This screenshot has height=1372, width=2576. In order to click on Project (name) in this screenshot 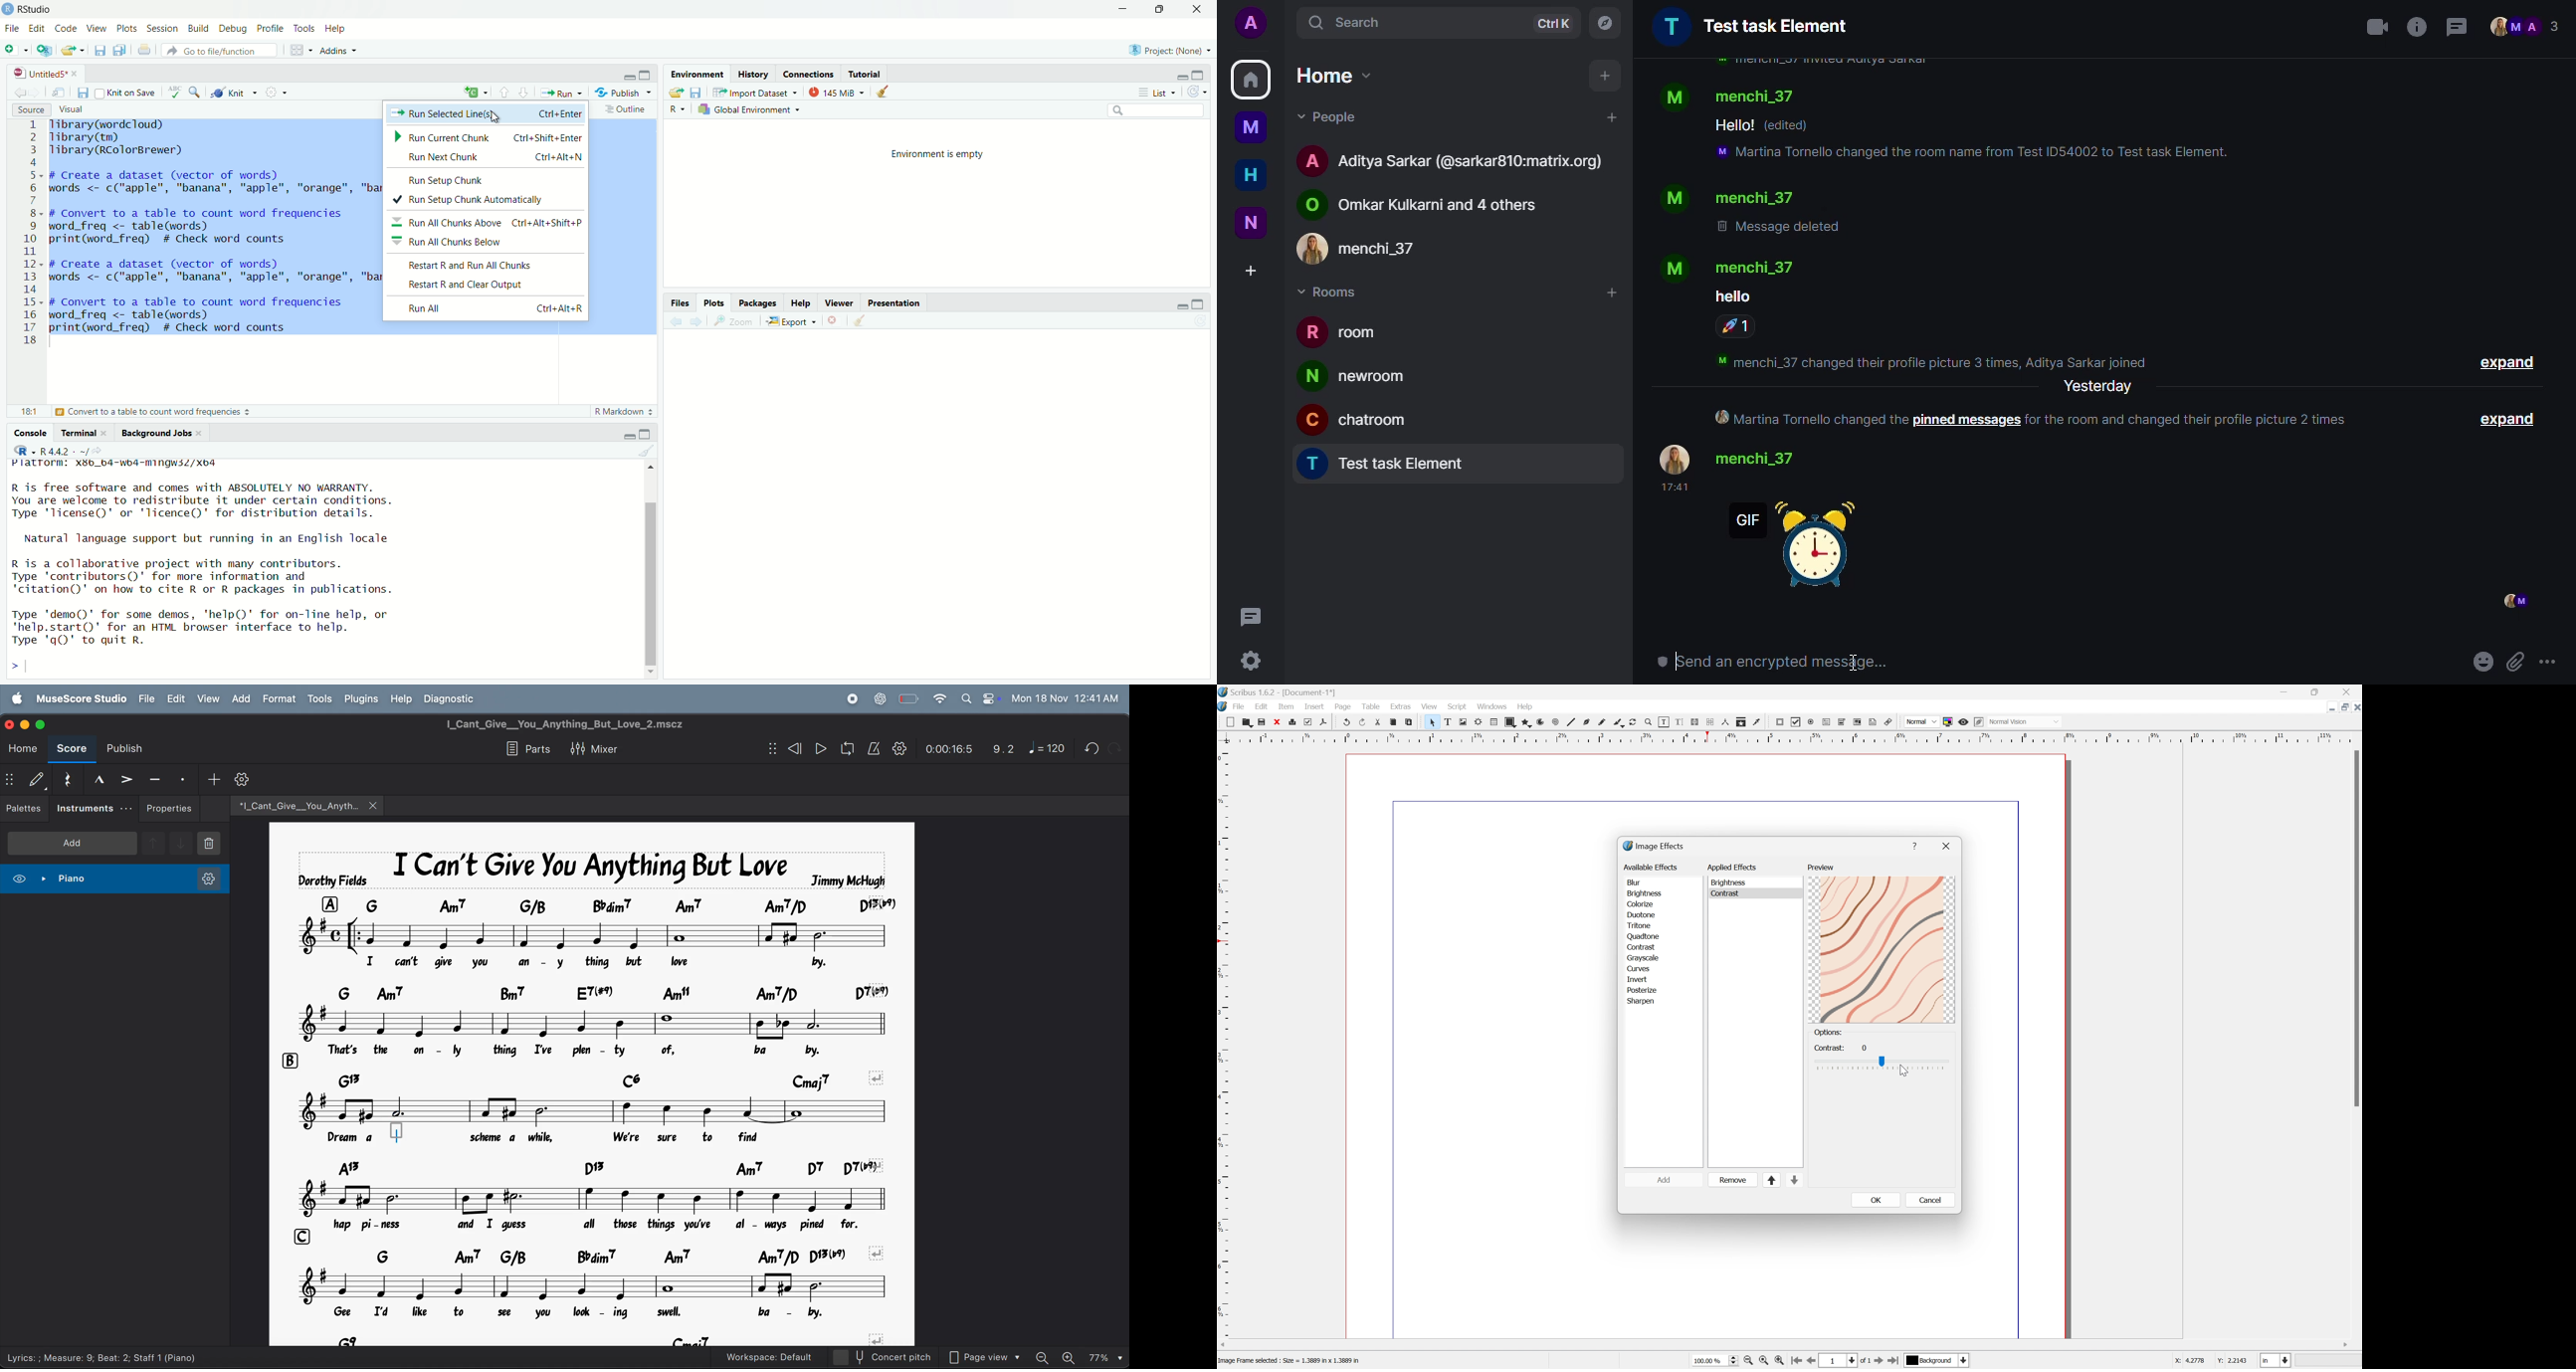, I will do `click(1173, 51)`.